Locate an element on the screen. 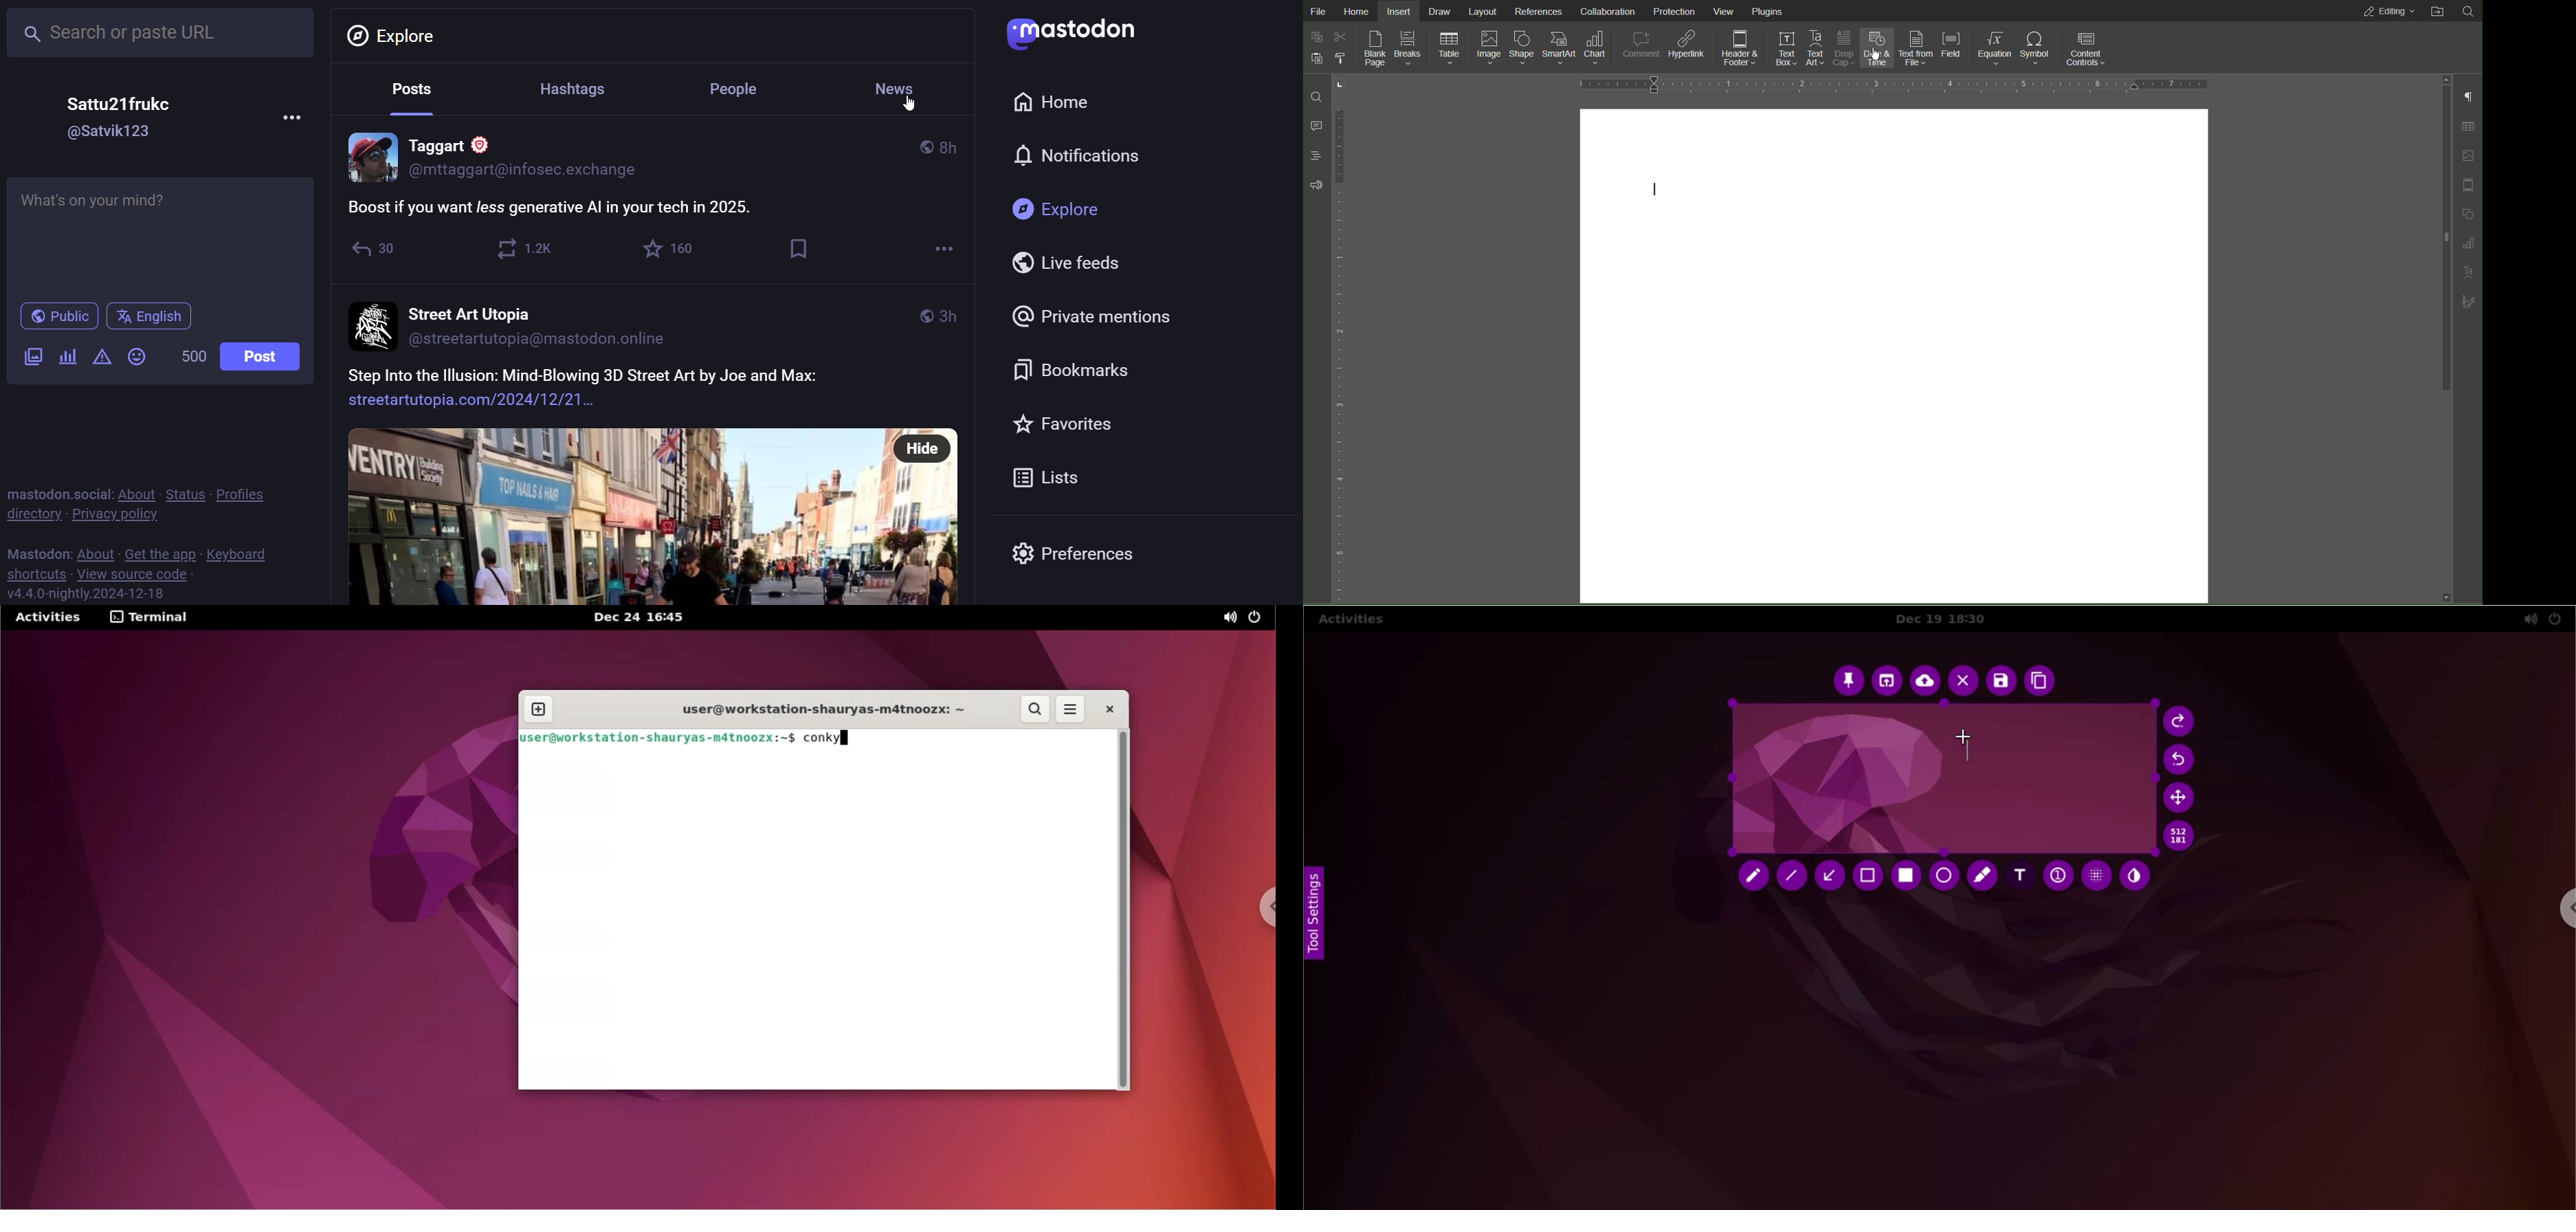 This screenshot has width=2576, height=1232. explore is located at coordinates (397, 35).